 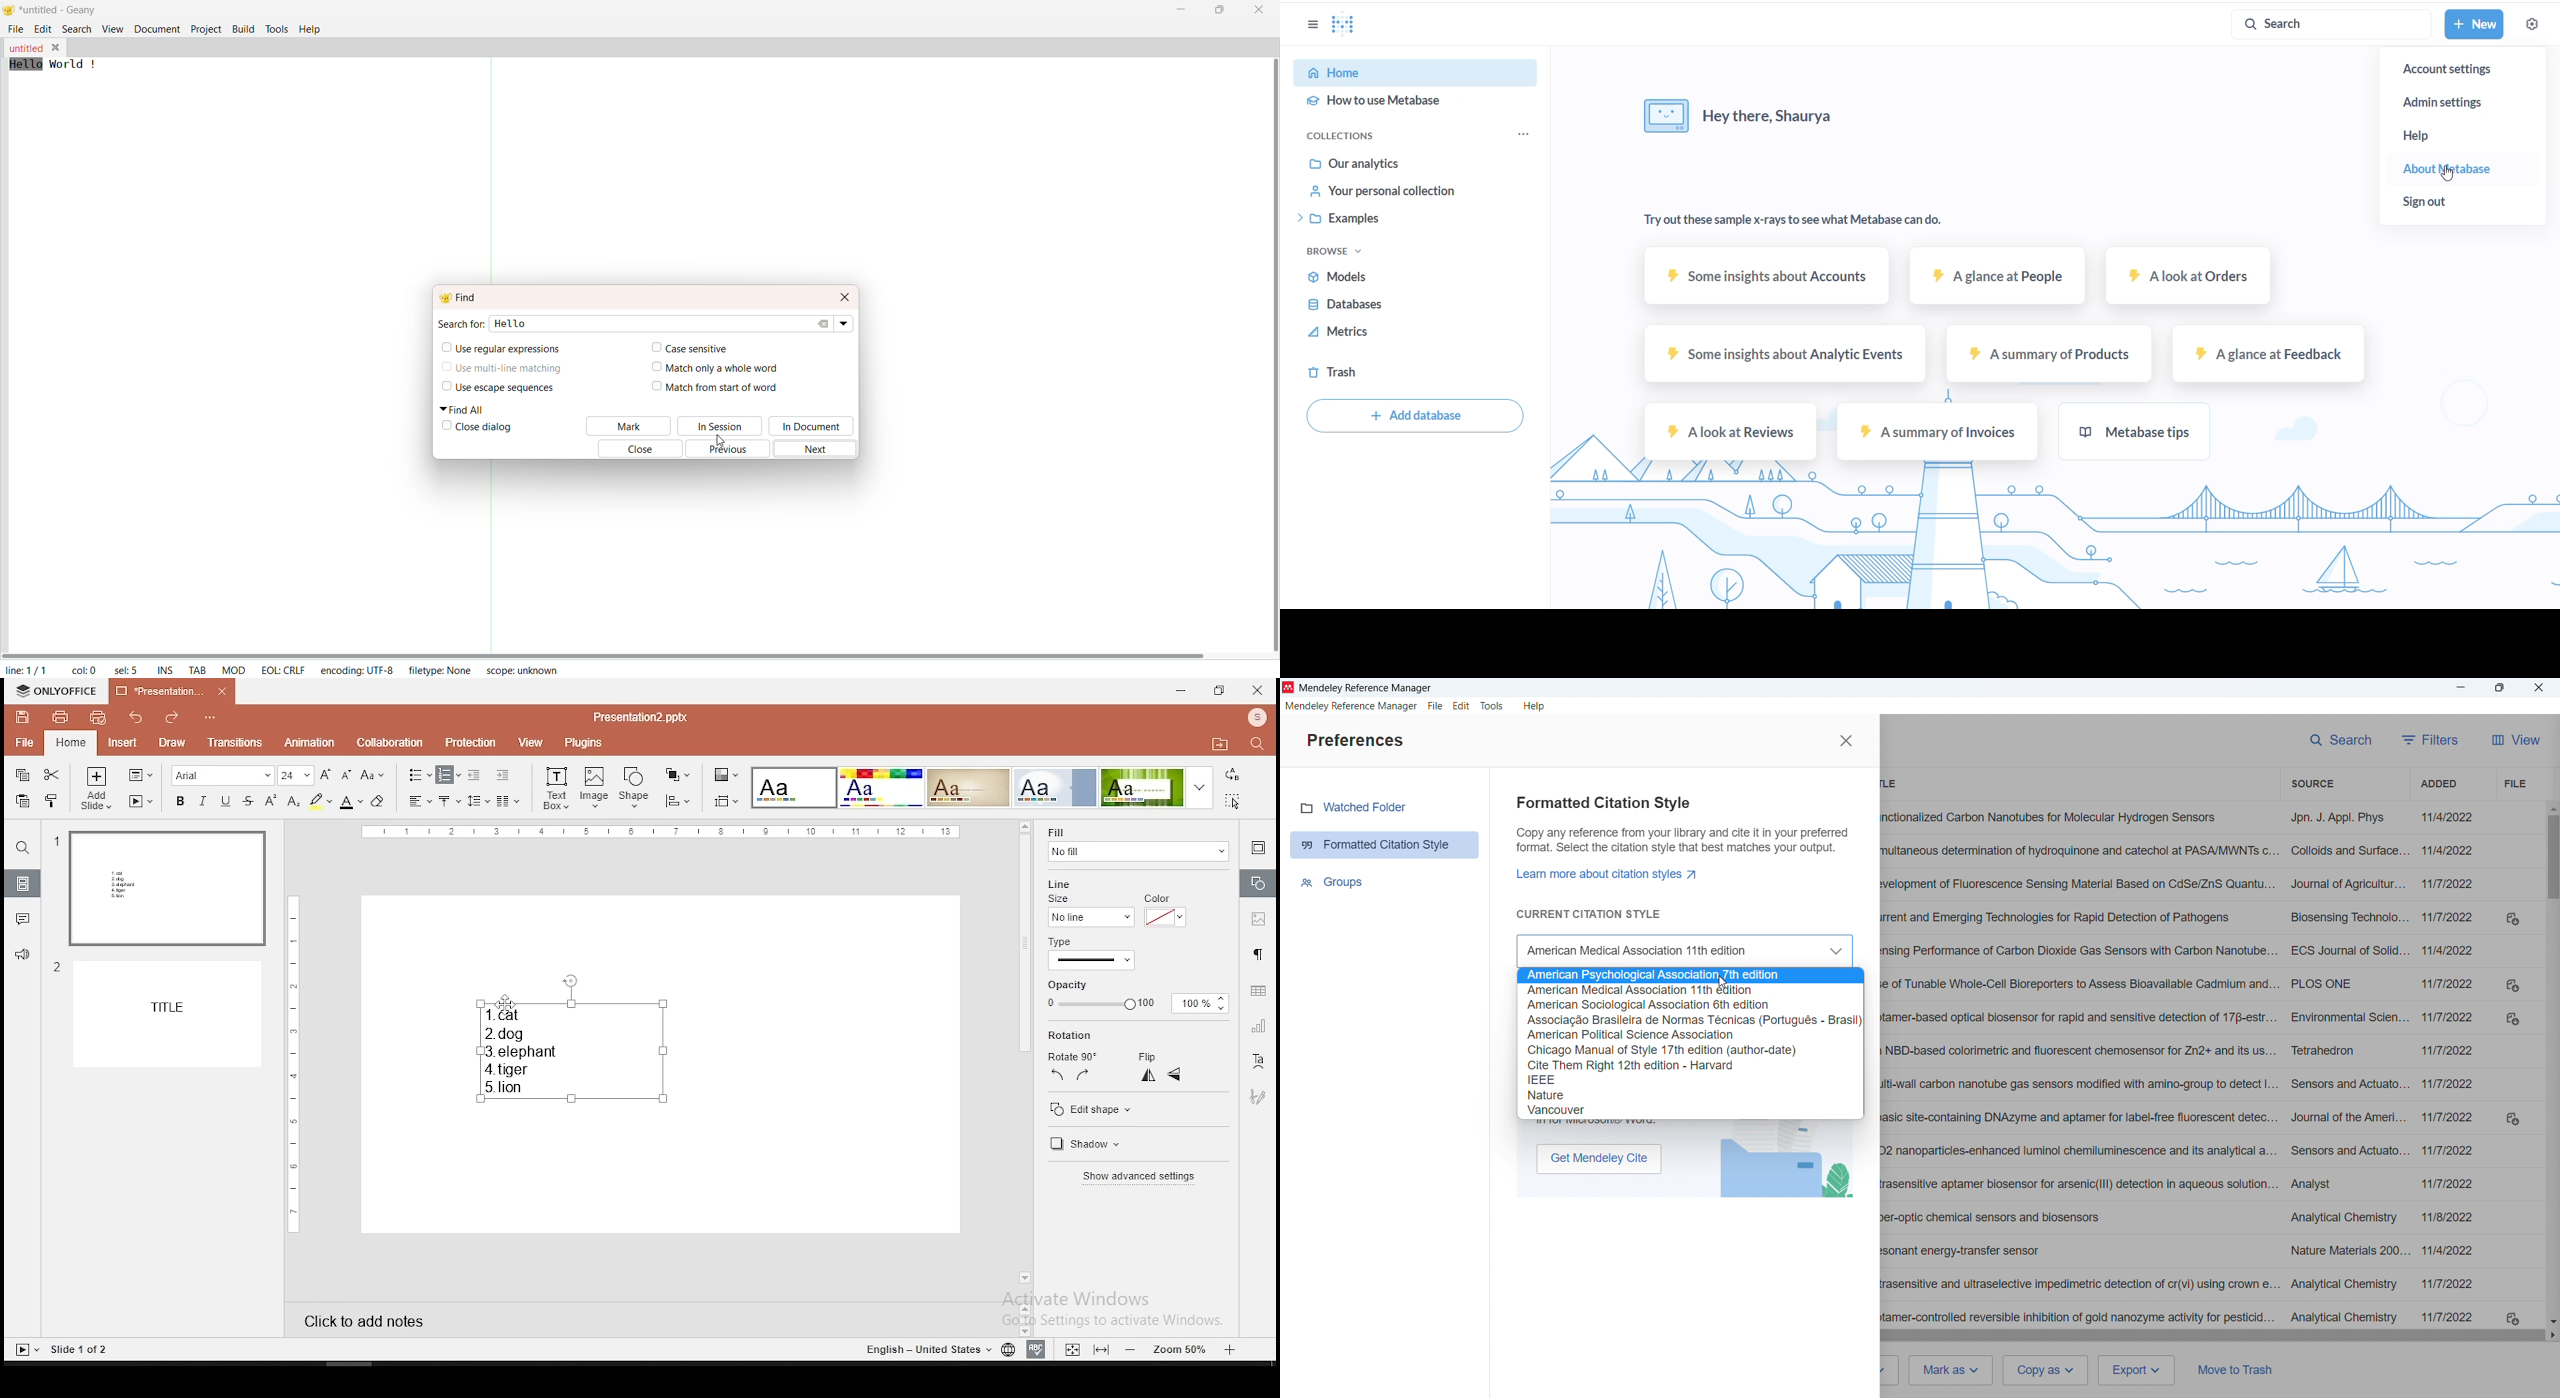 What do you see at coordinates (141, 801) in the screenshot?
I see `start slideshow` at bounding box center [141, 801].